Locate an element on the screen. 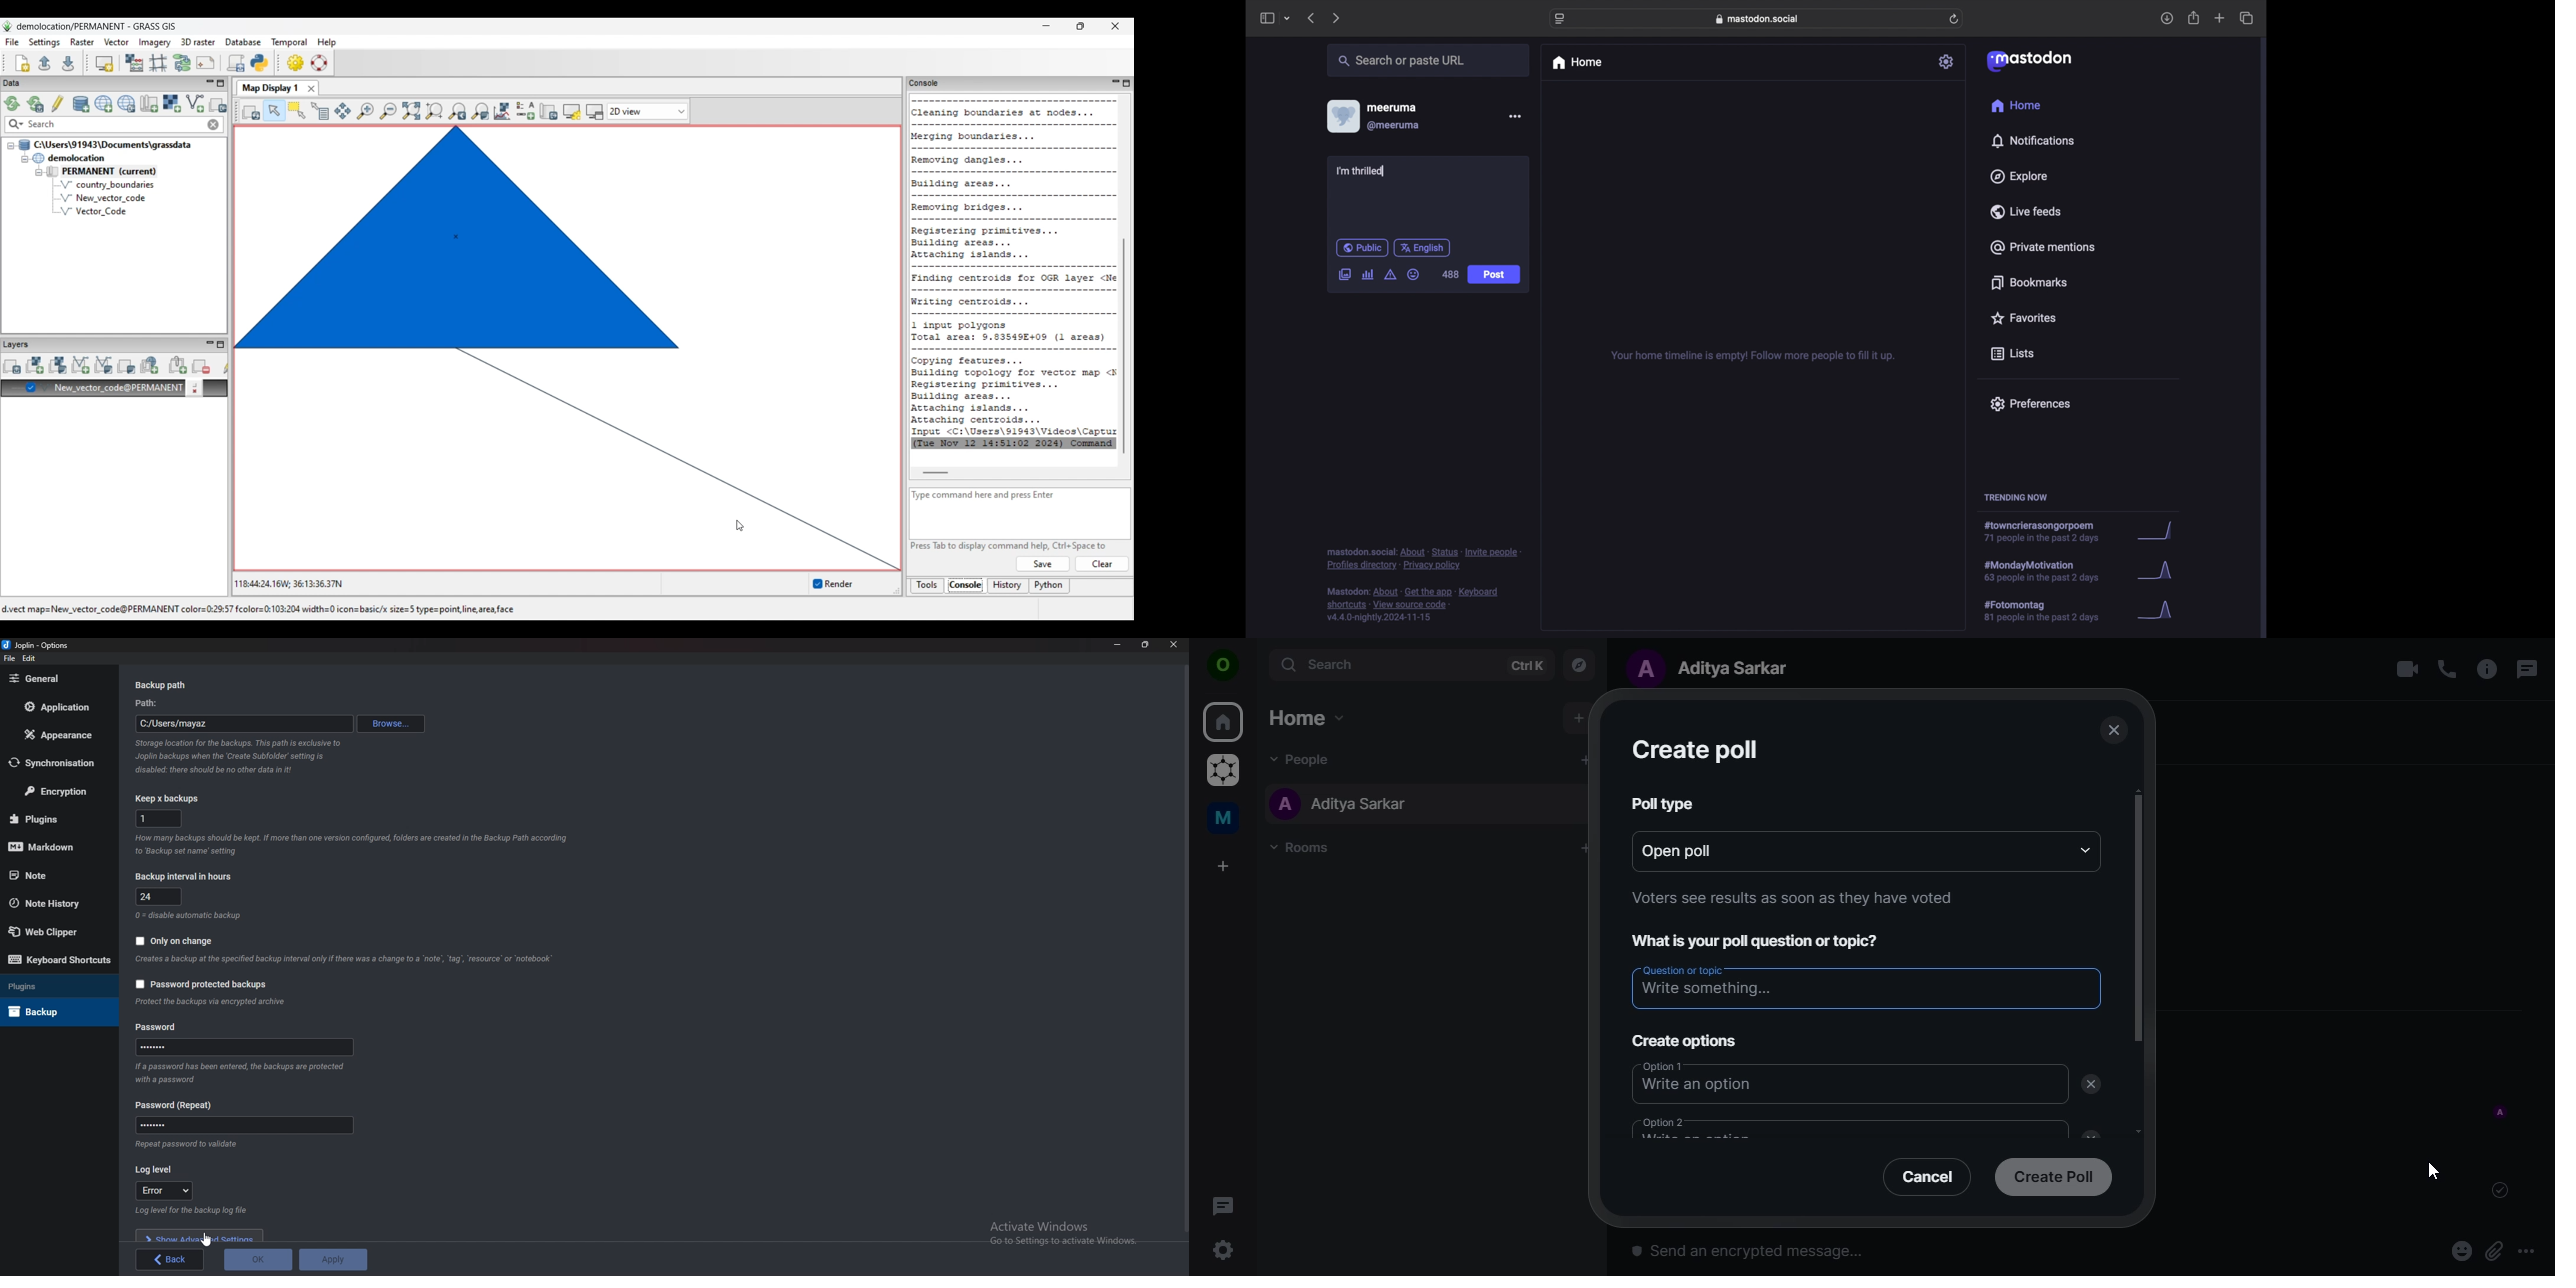  side bar is located at coordinates (1266, 18).